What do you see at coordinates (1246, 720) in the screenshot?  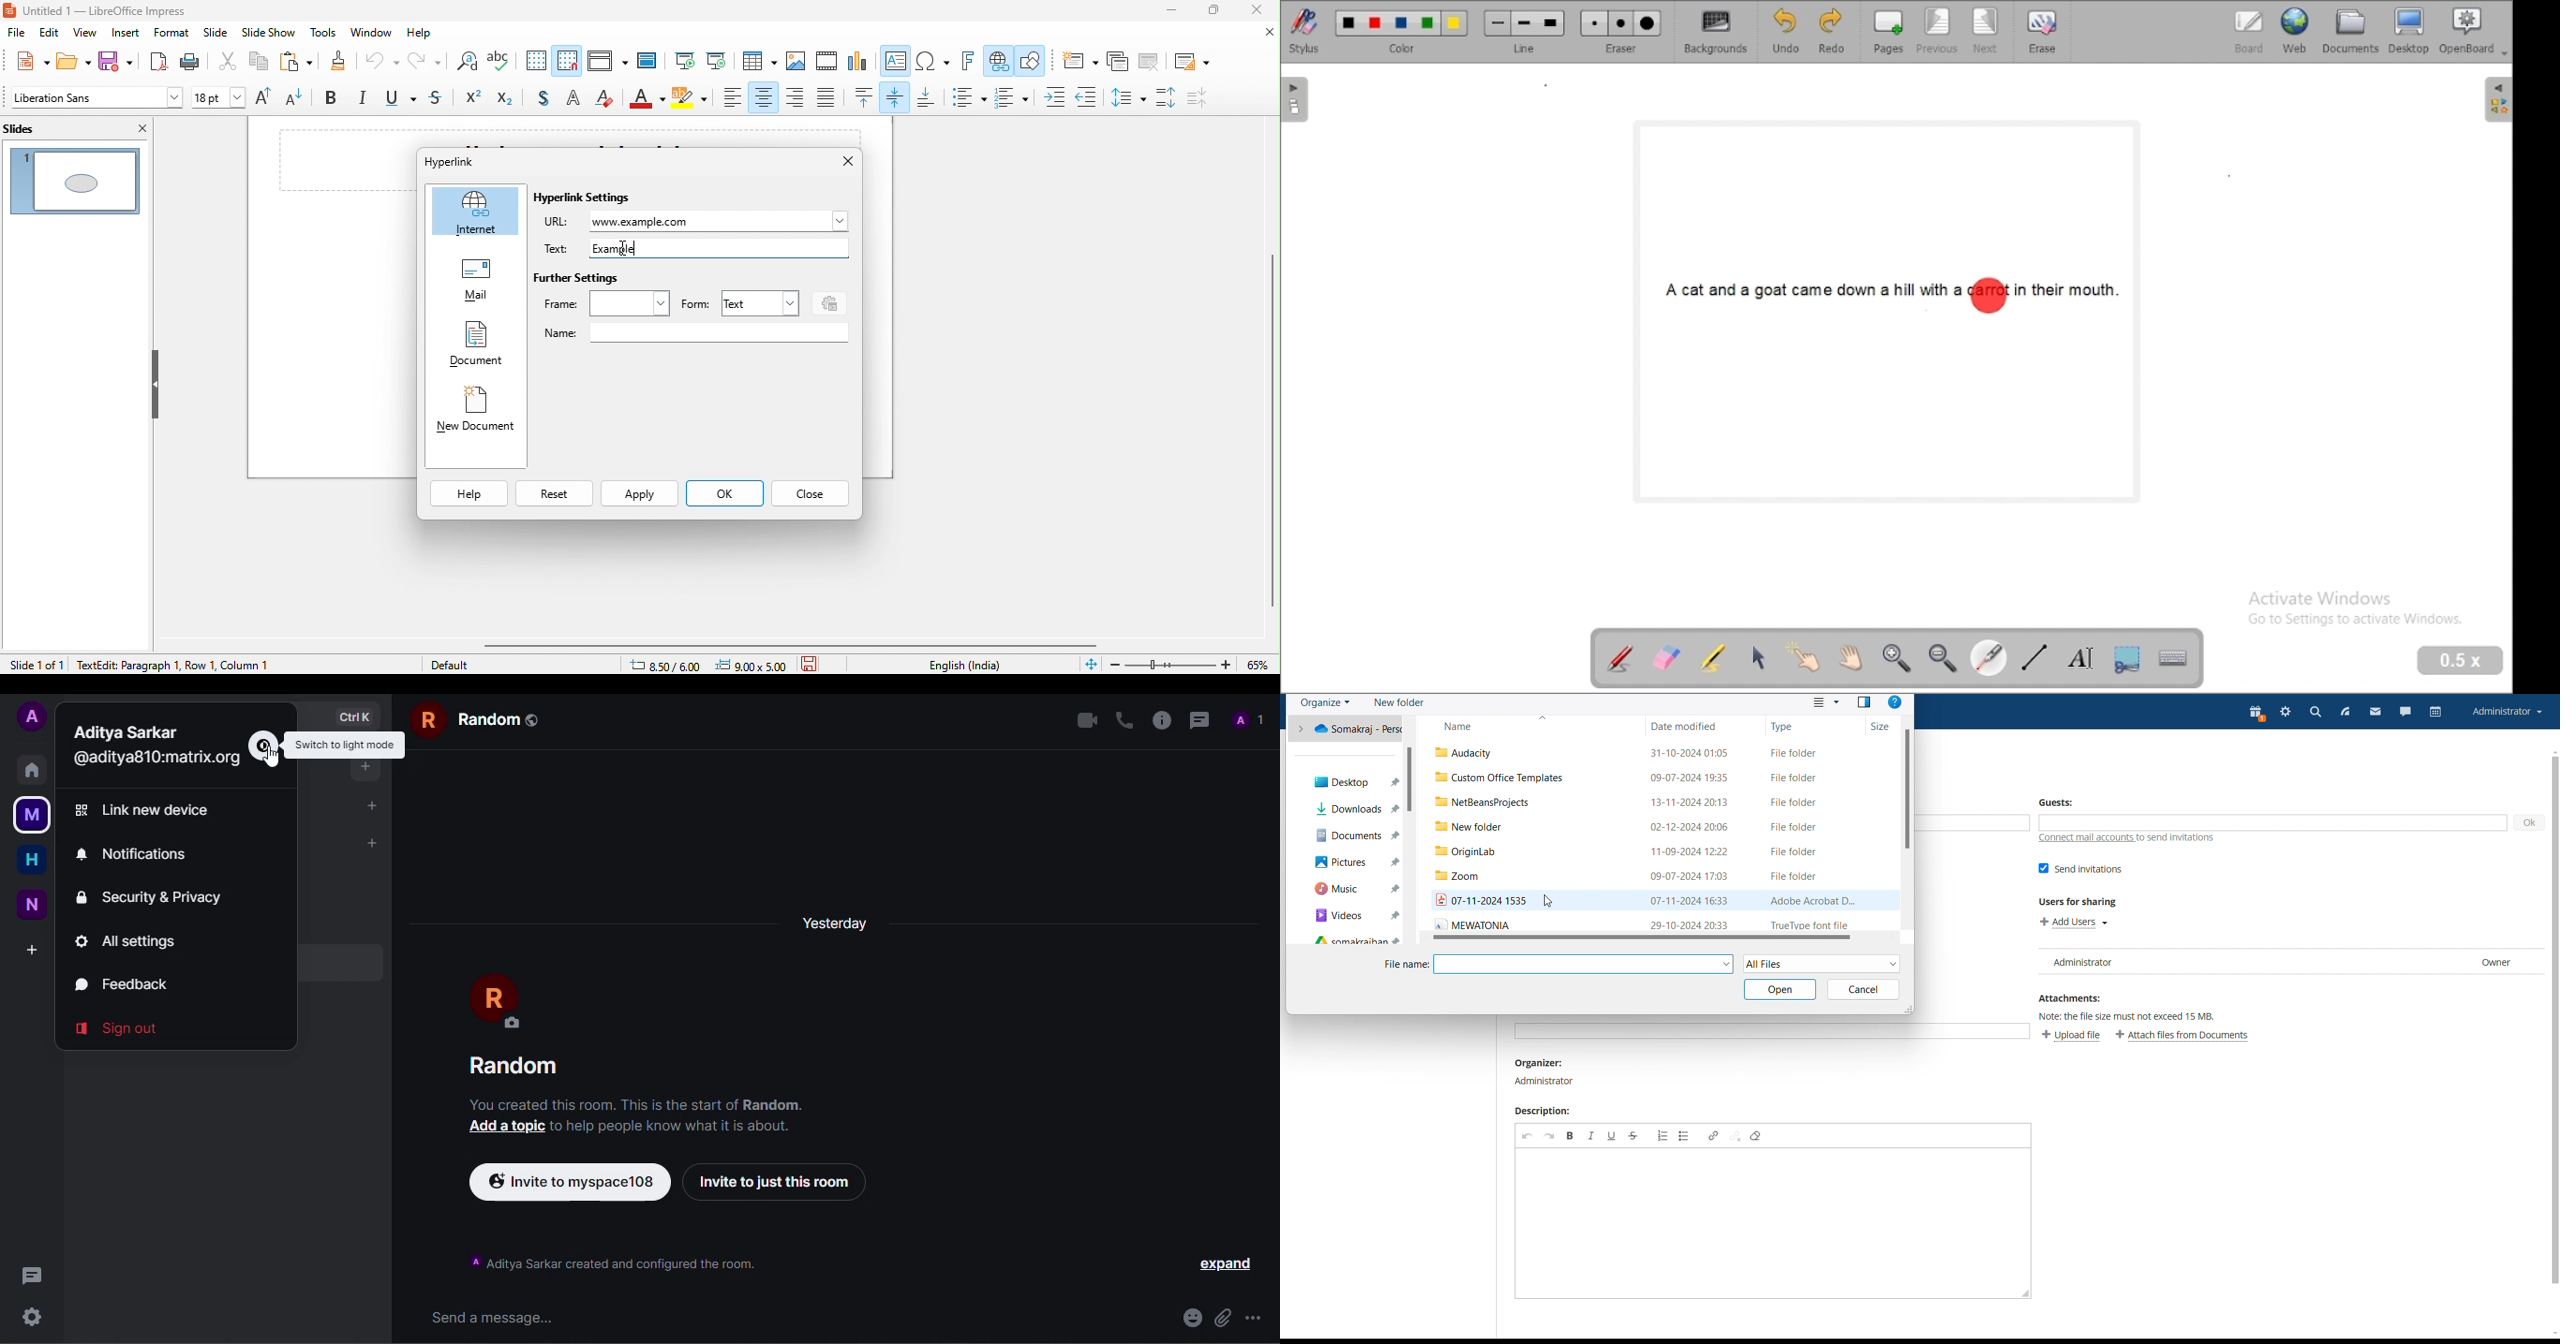 I see `People` at bounding box center [1246, 720].